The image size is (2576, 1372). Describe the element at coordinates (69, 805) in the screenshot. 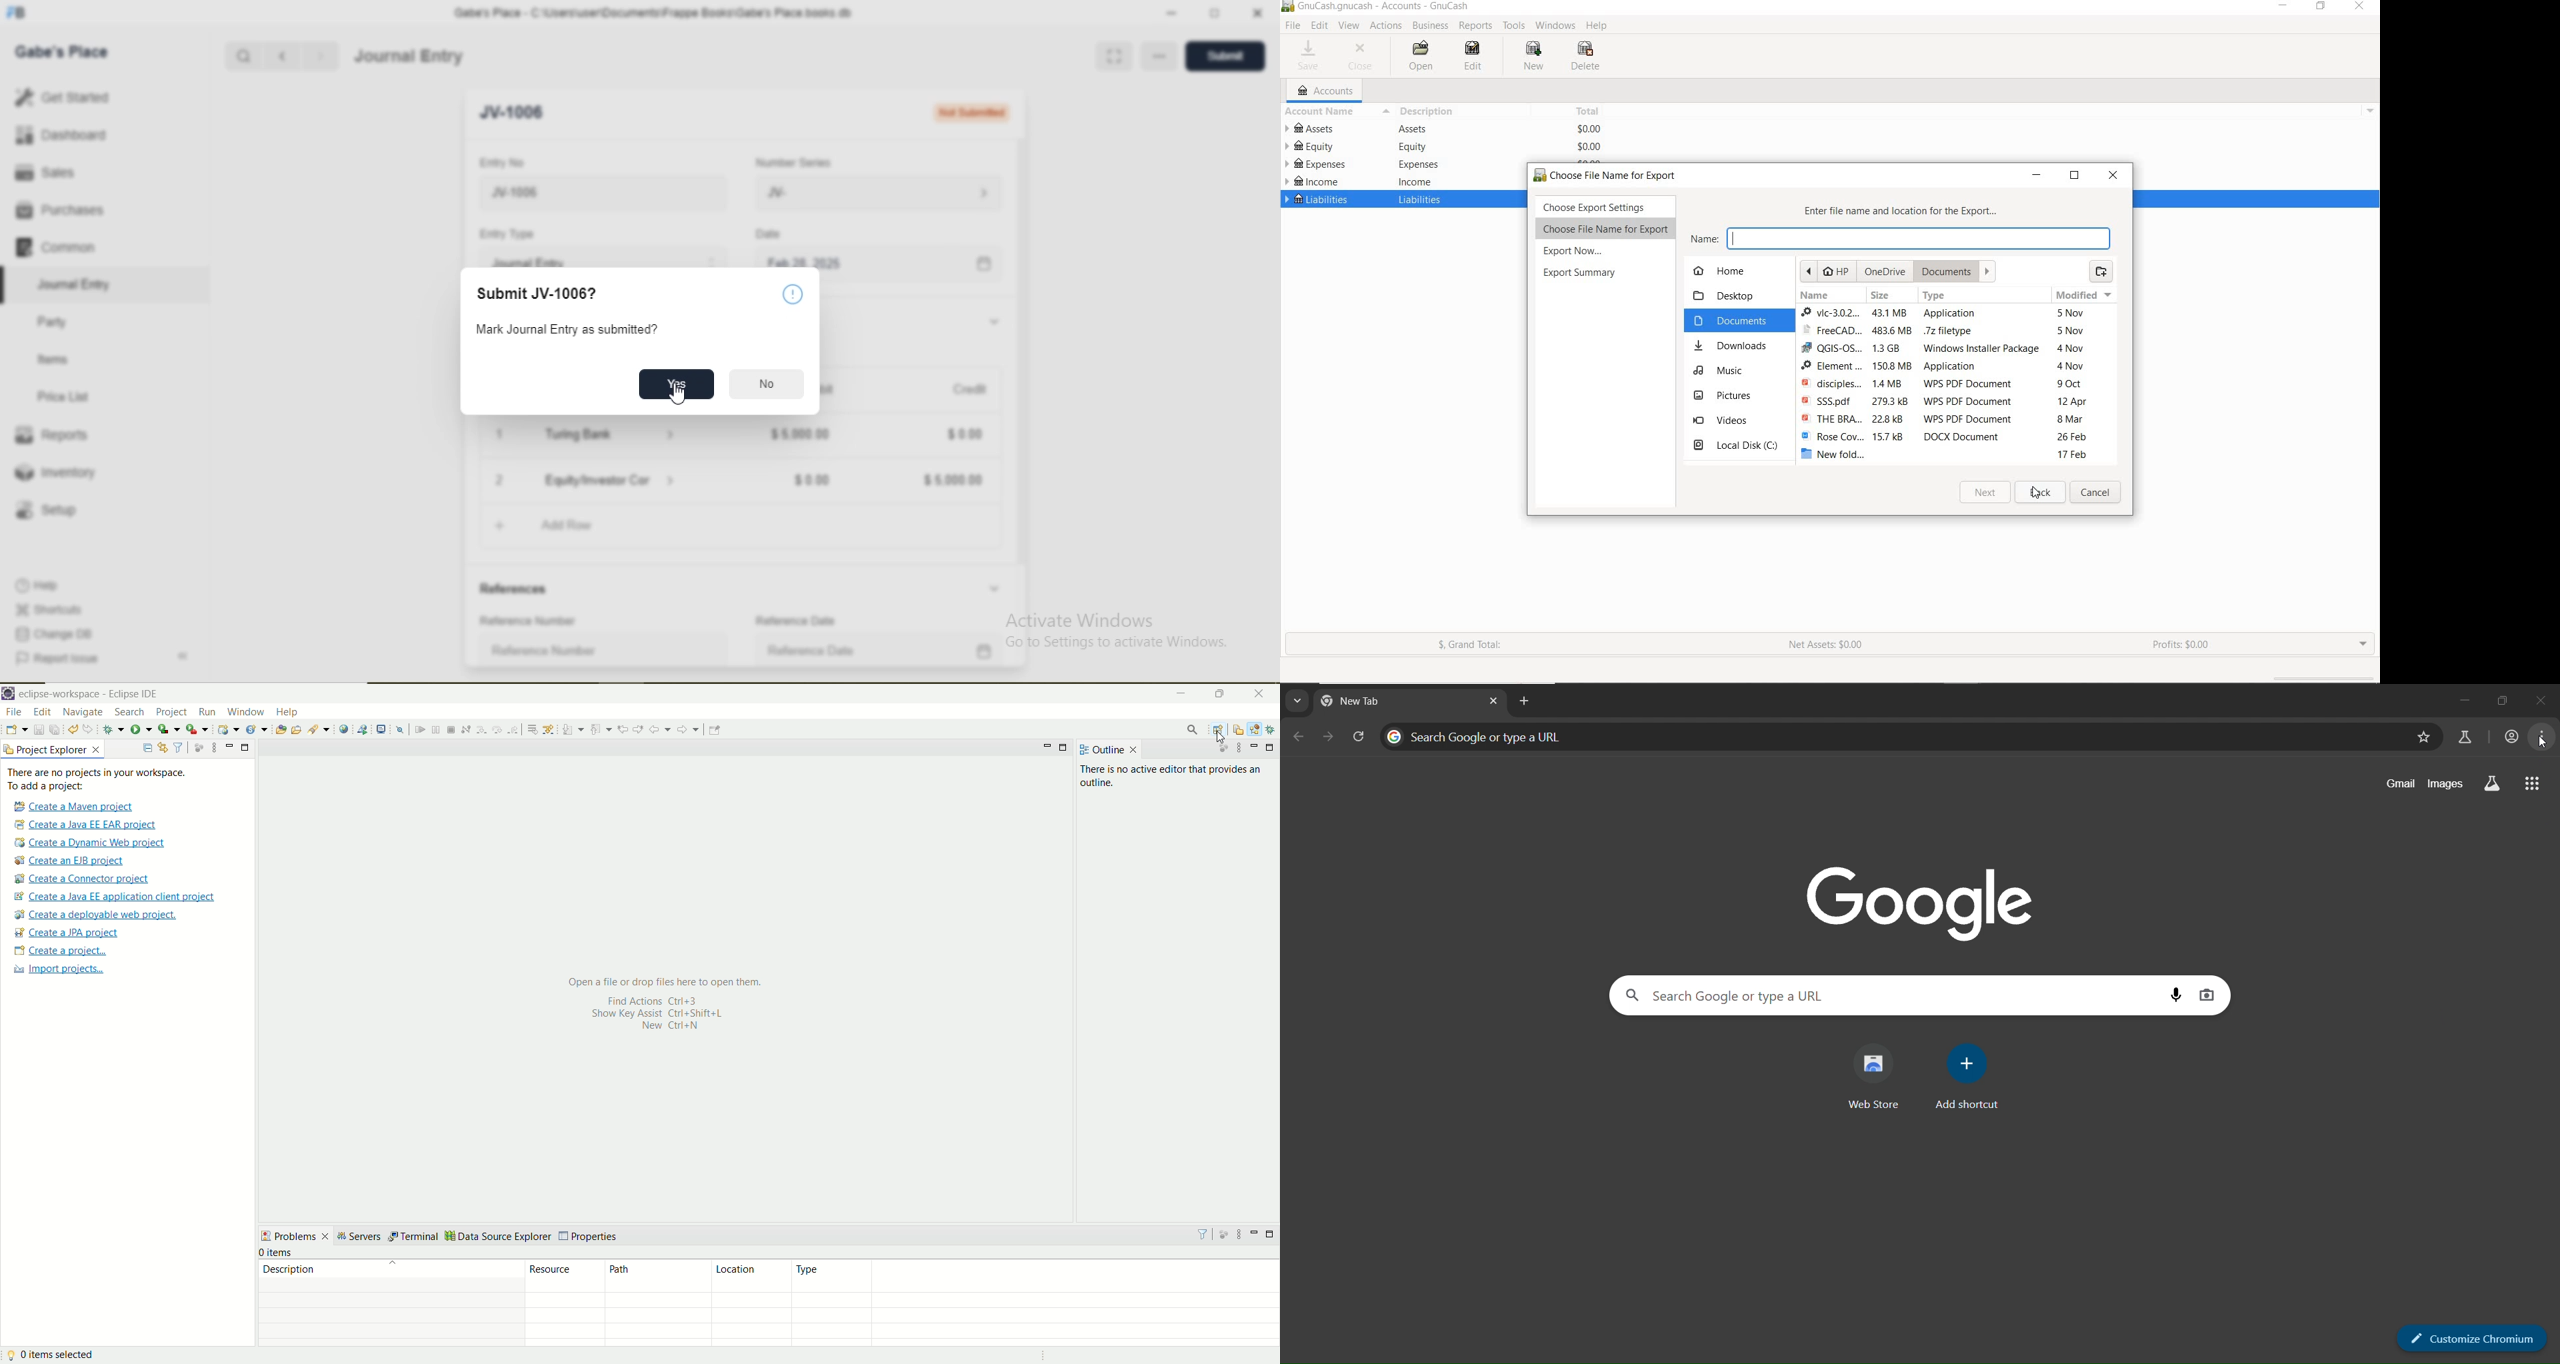

I see `create a Maven project` at that location.